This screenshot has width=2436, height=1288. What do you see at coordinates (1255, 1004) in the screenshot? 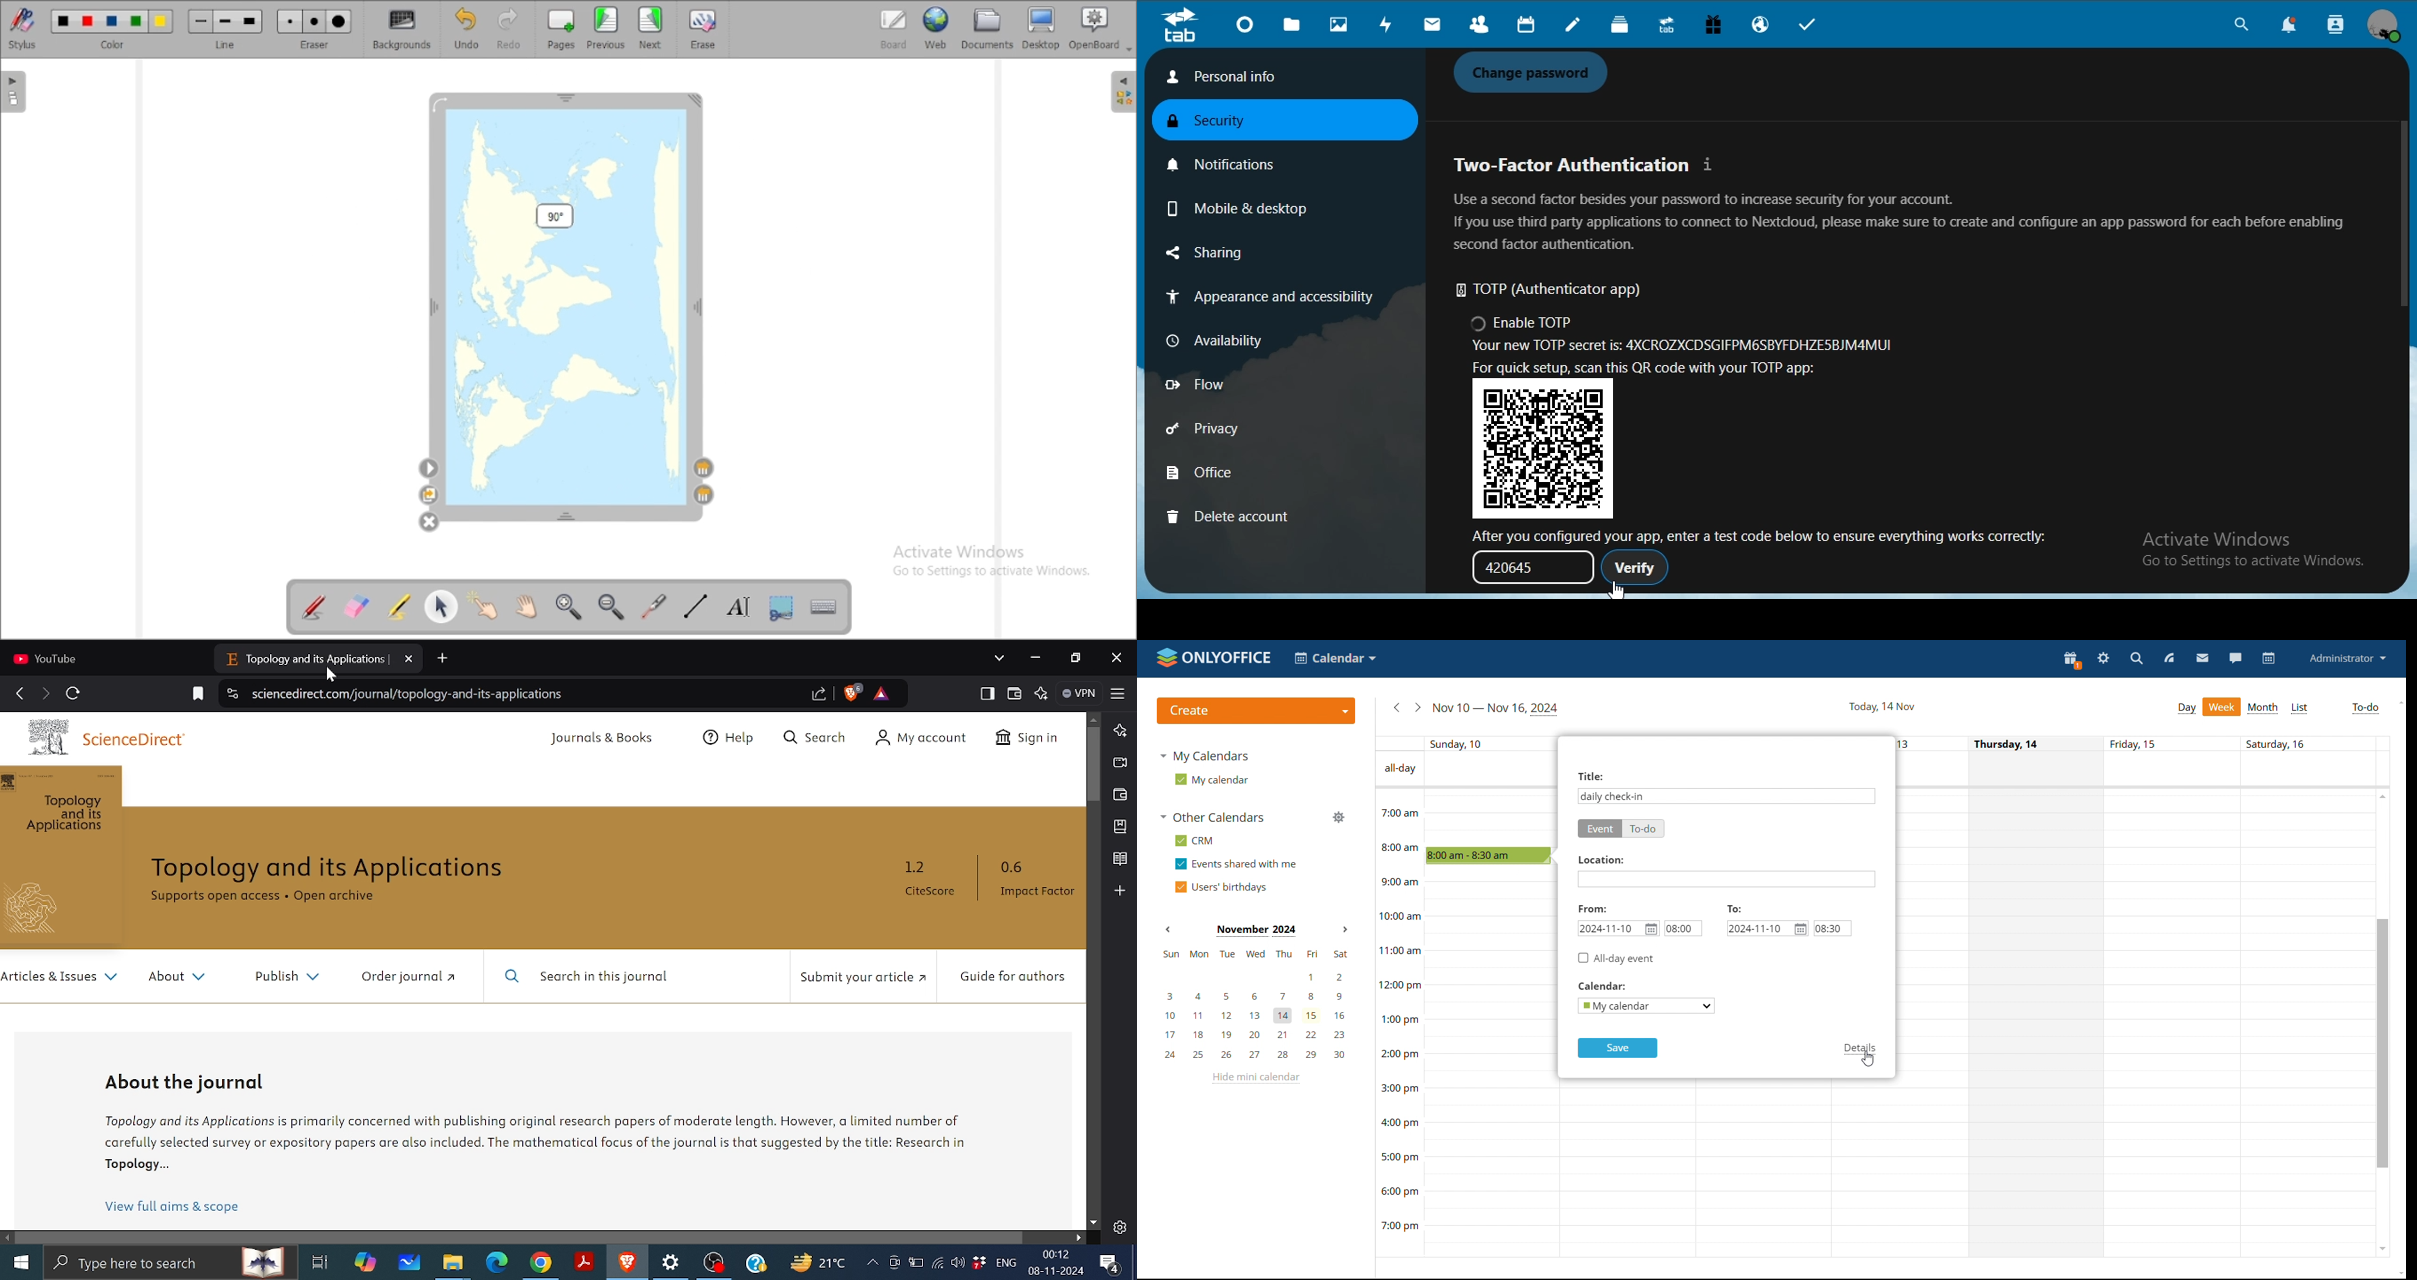
I see `mini calendar` at bounding box center [1255, 1004].